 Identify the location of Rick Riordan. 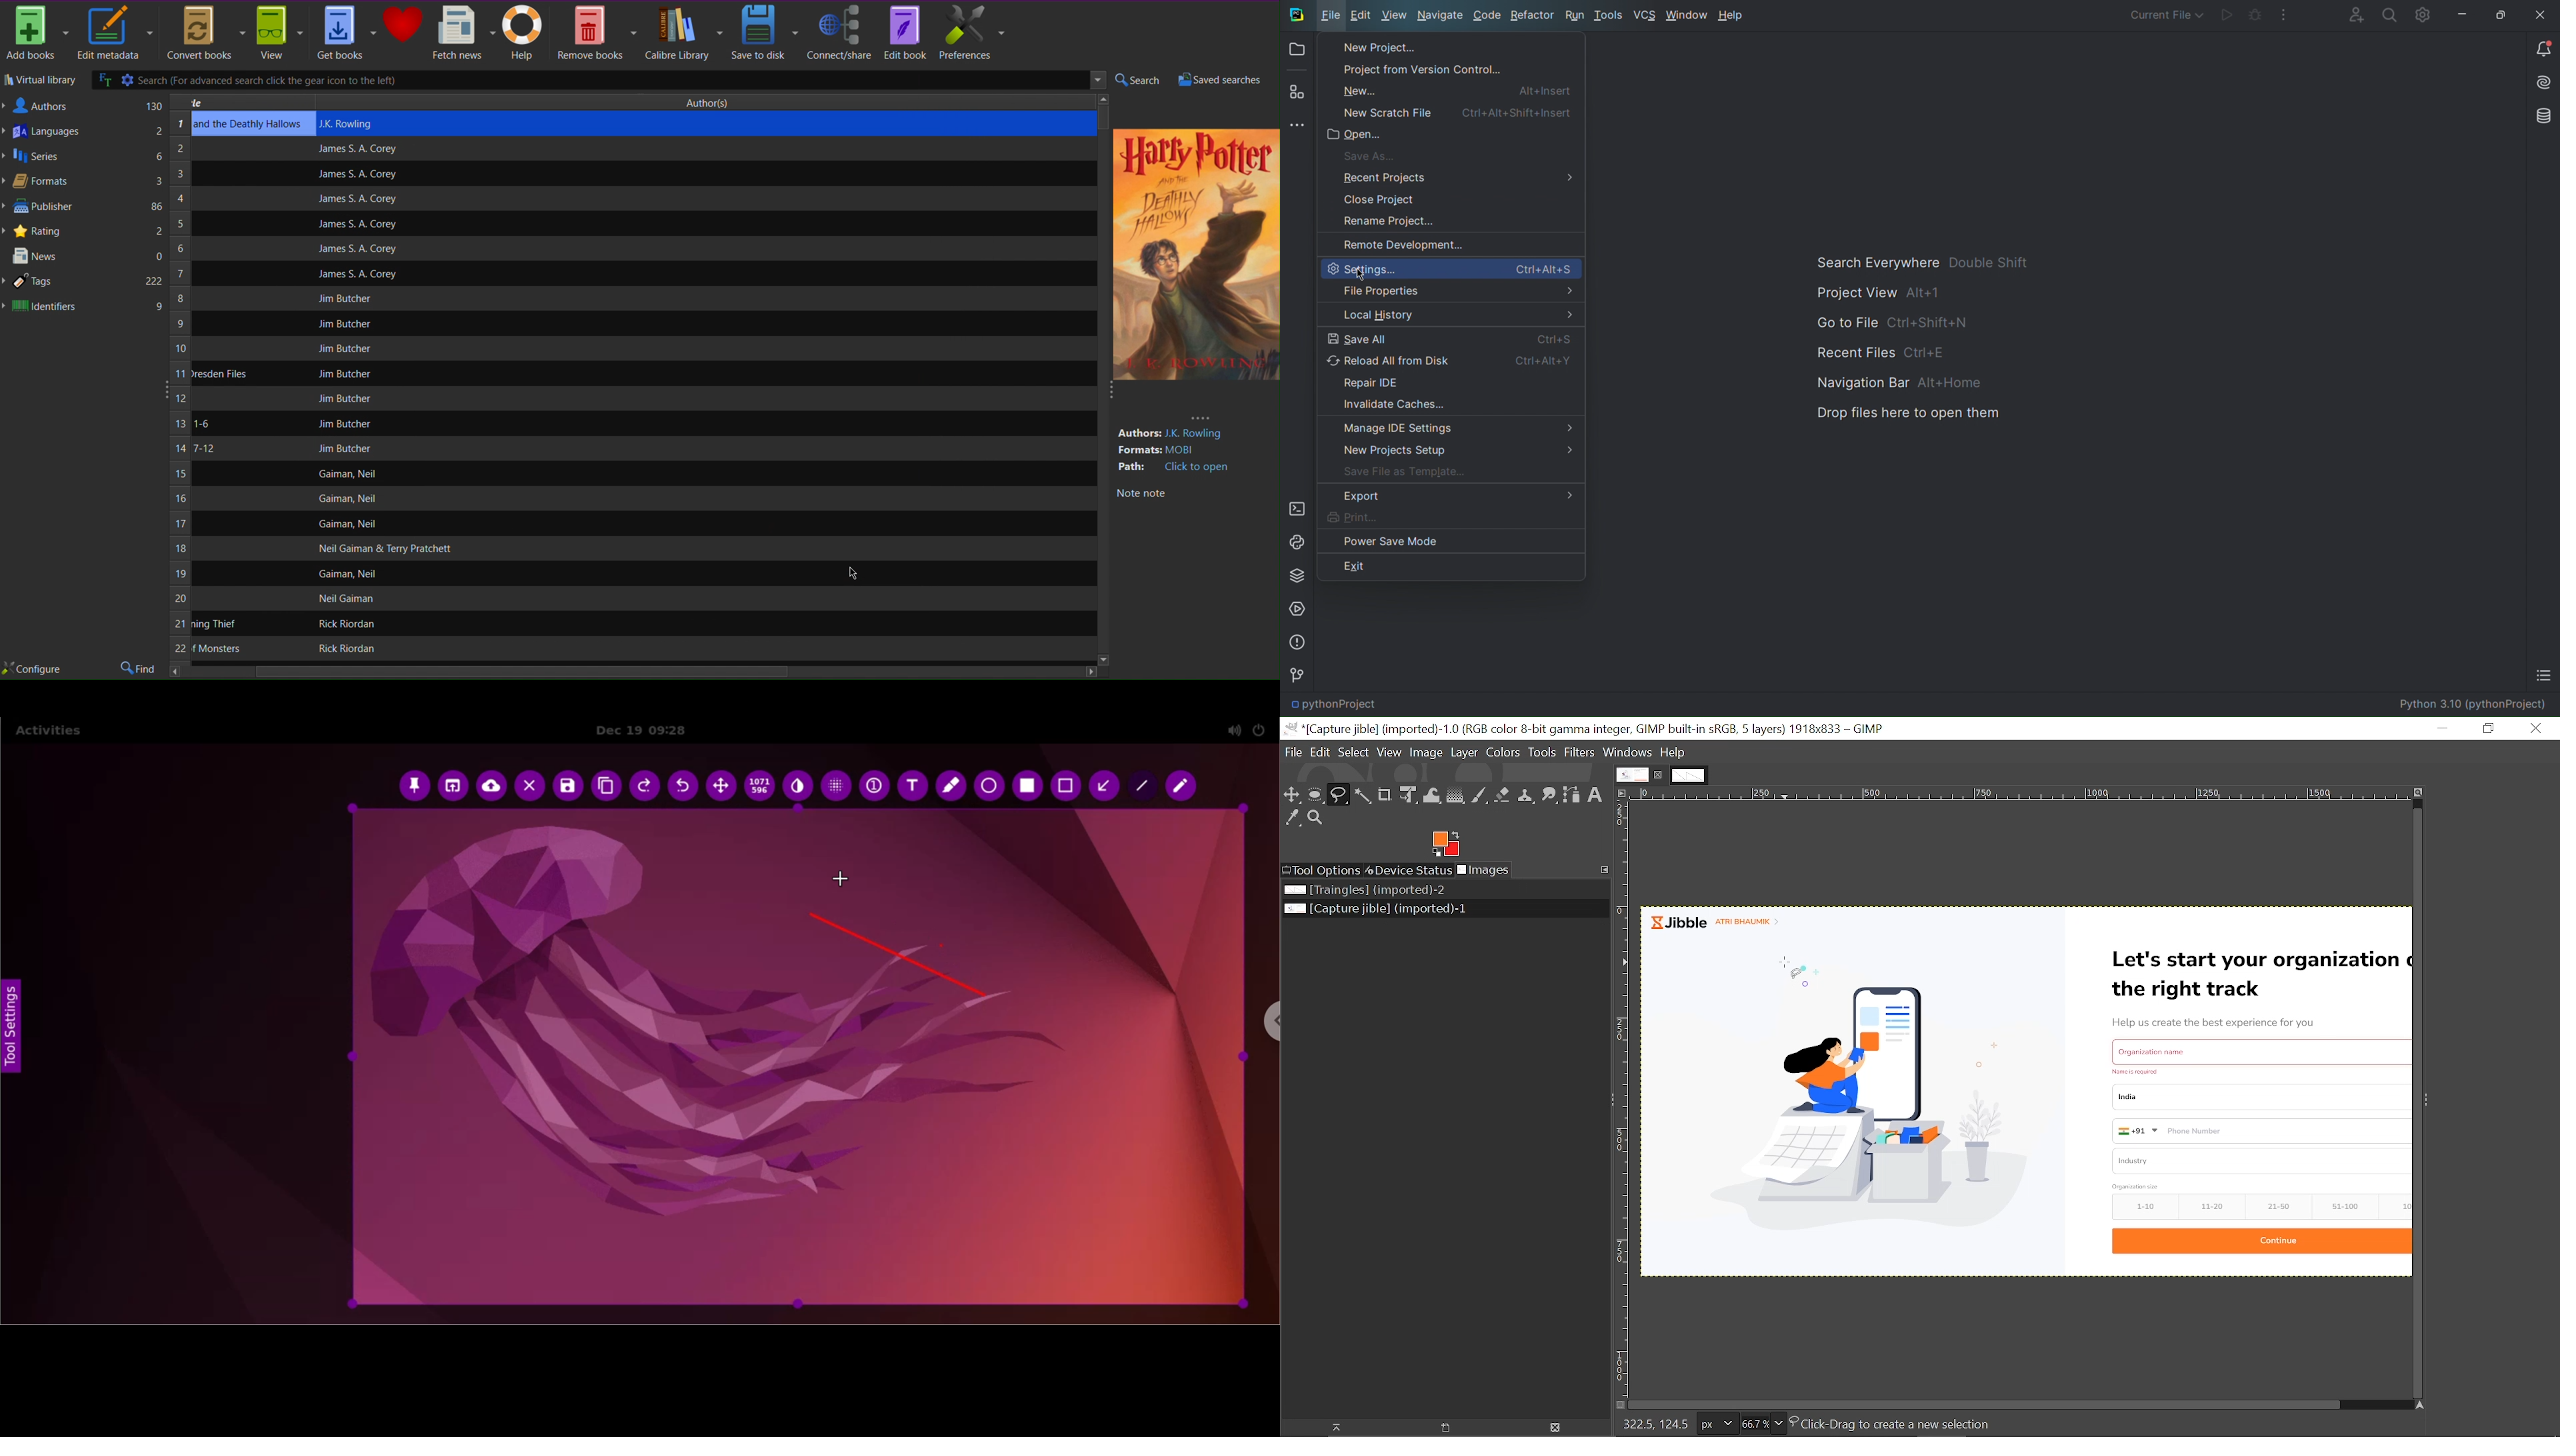
(344, 649).